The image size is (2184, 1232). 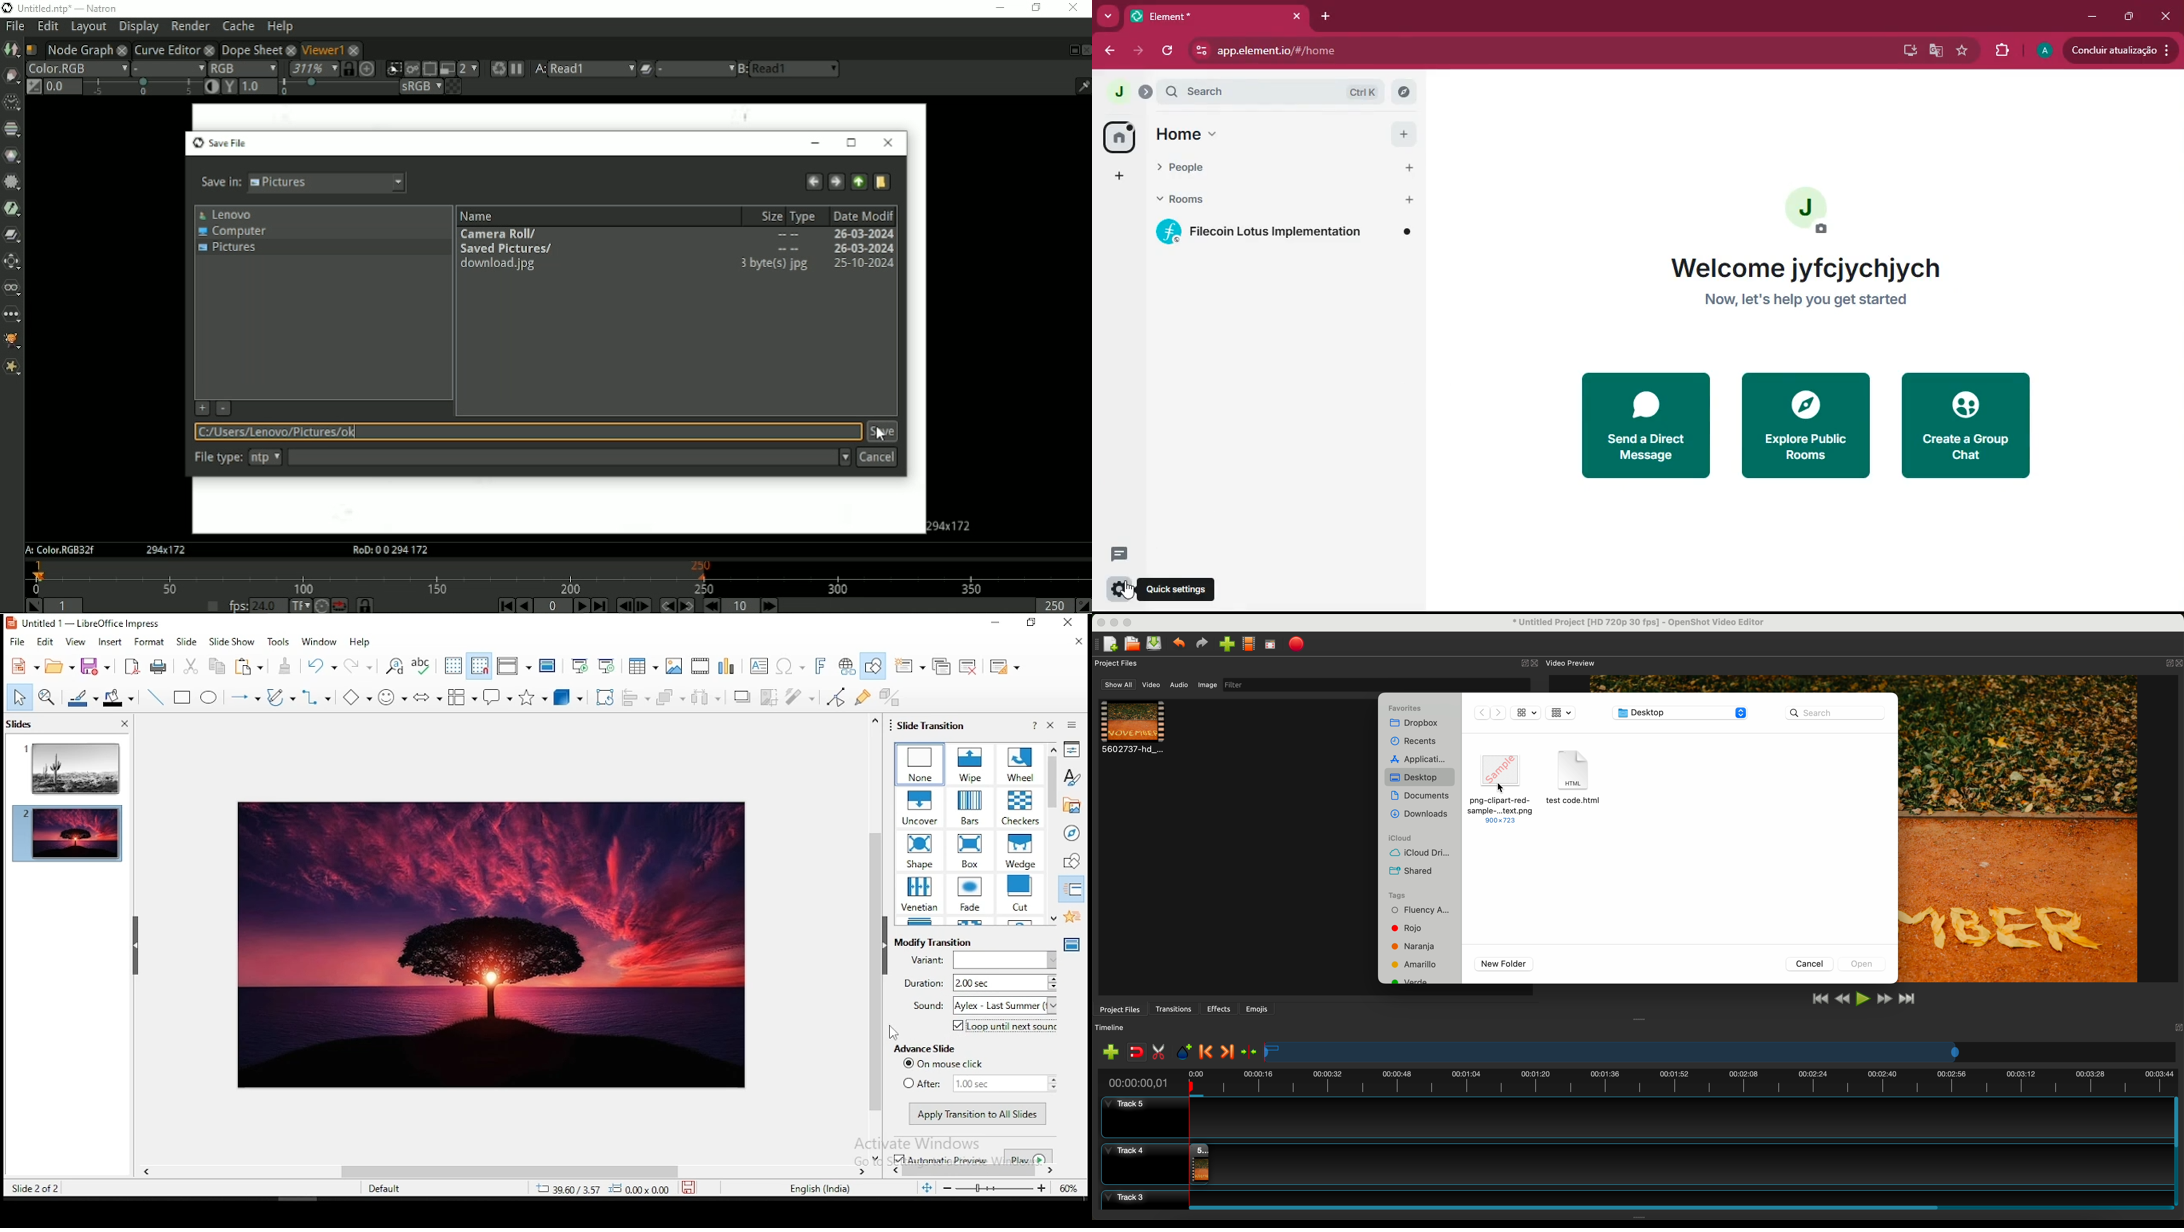 I want to click on save, so click(x=98, y=664).